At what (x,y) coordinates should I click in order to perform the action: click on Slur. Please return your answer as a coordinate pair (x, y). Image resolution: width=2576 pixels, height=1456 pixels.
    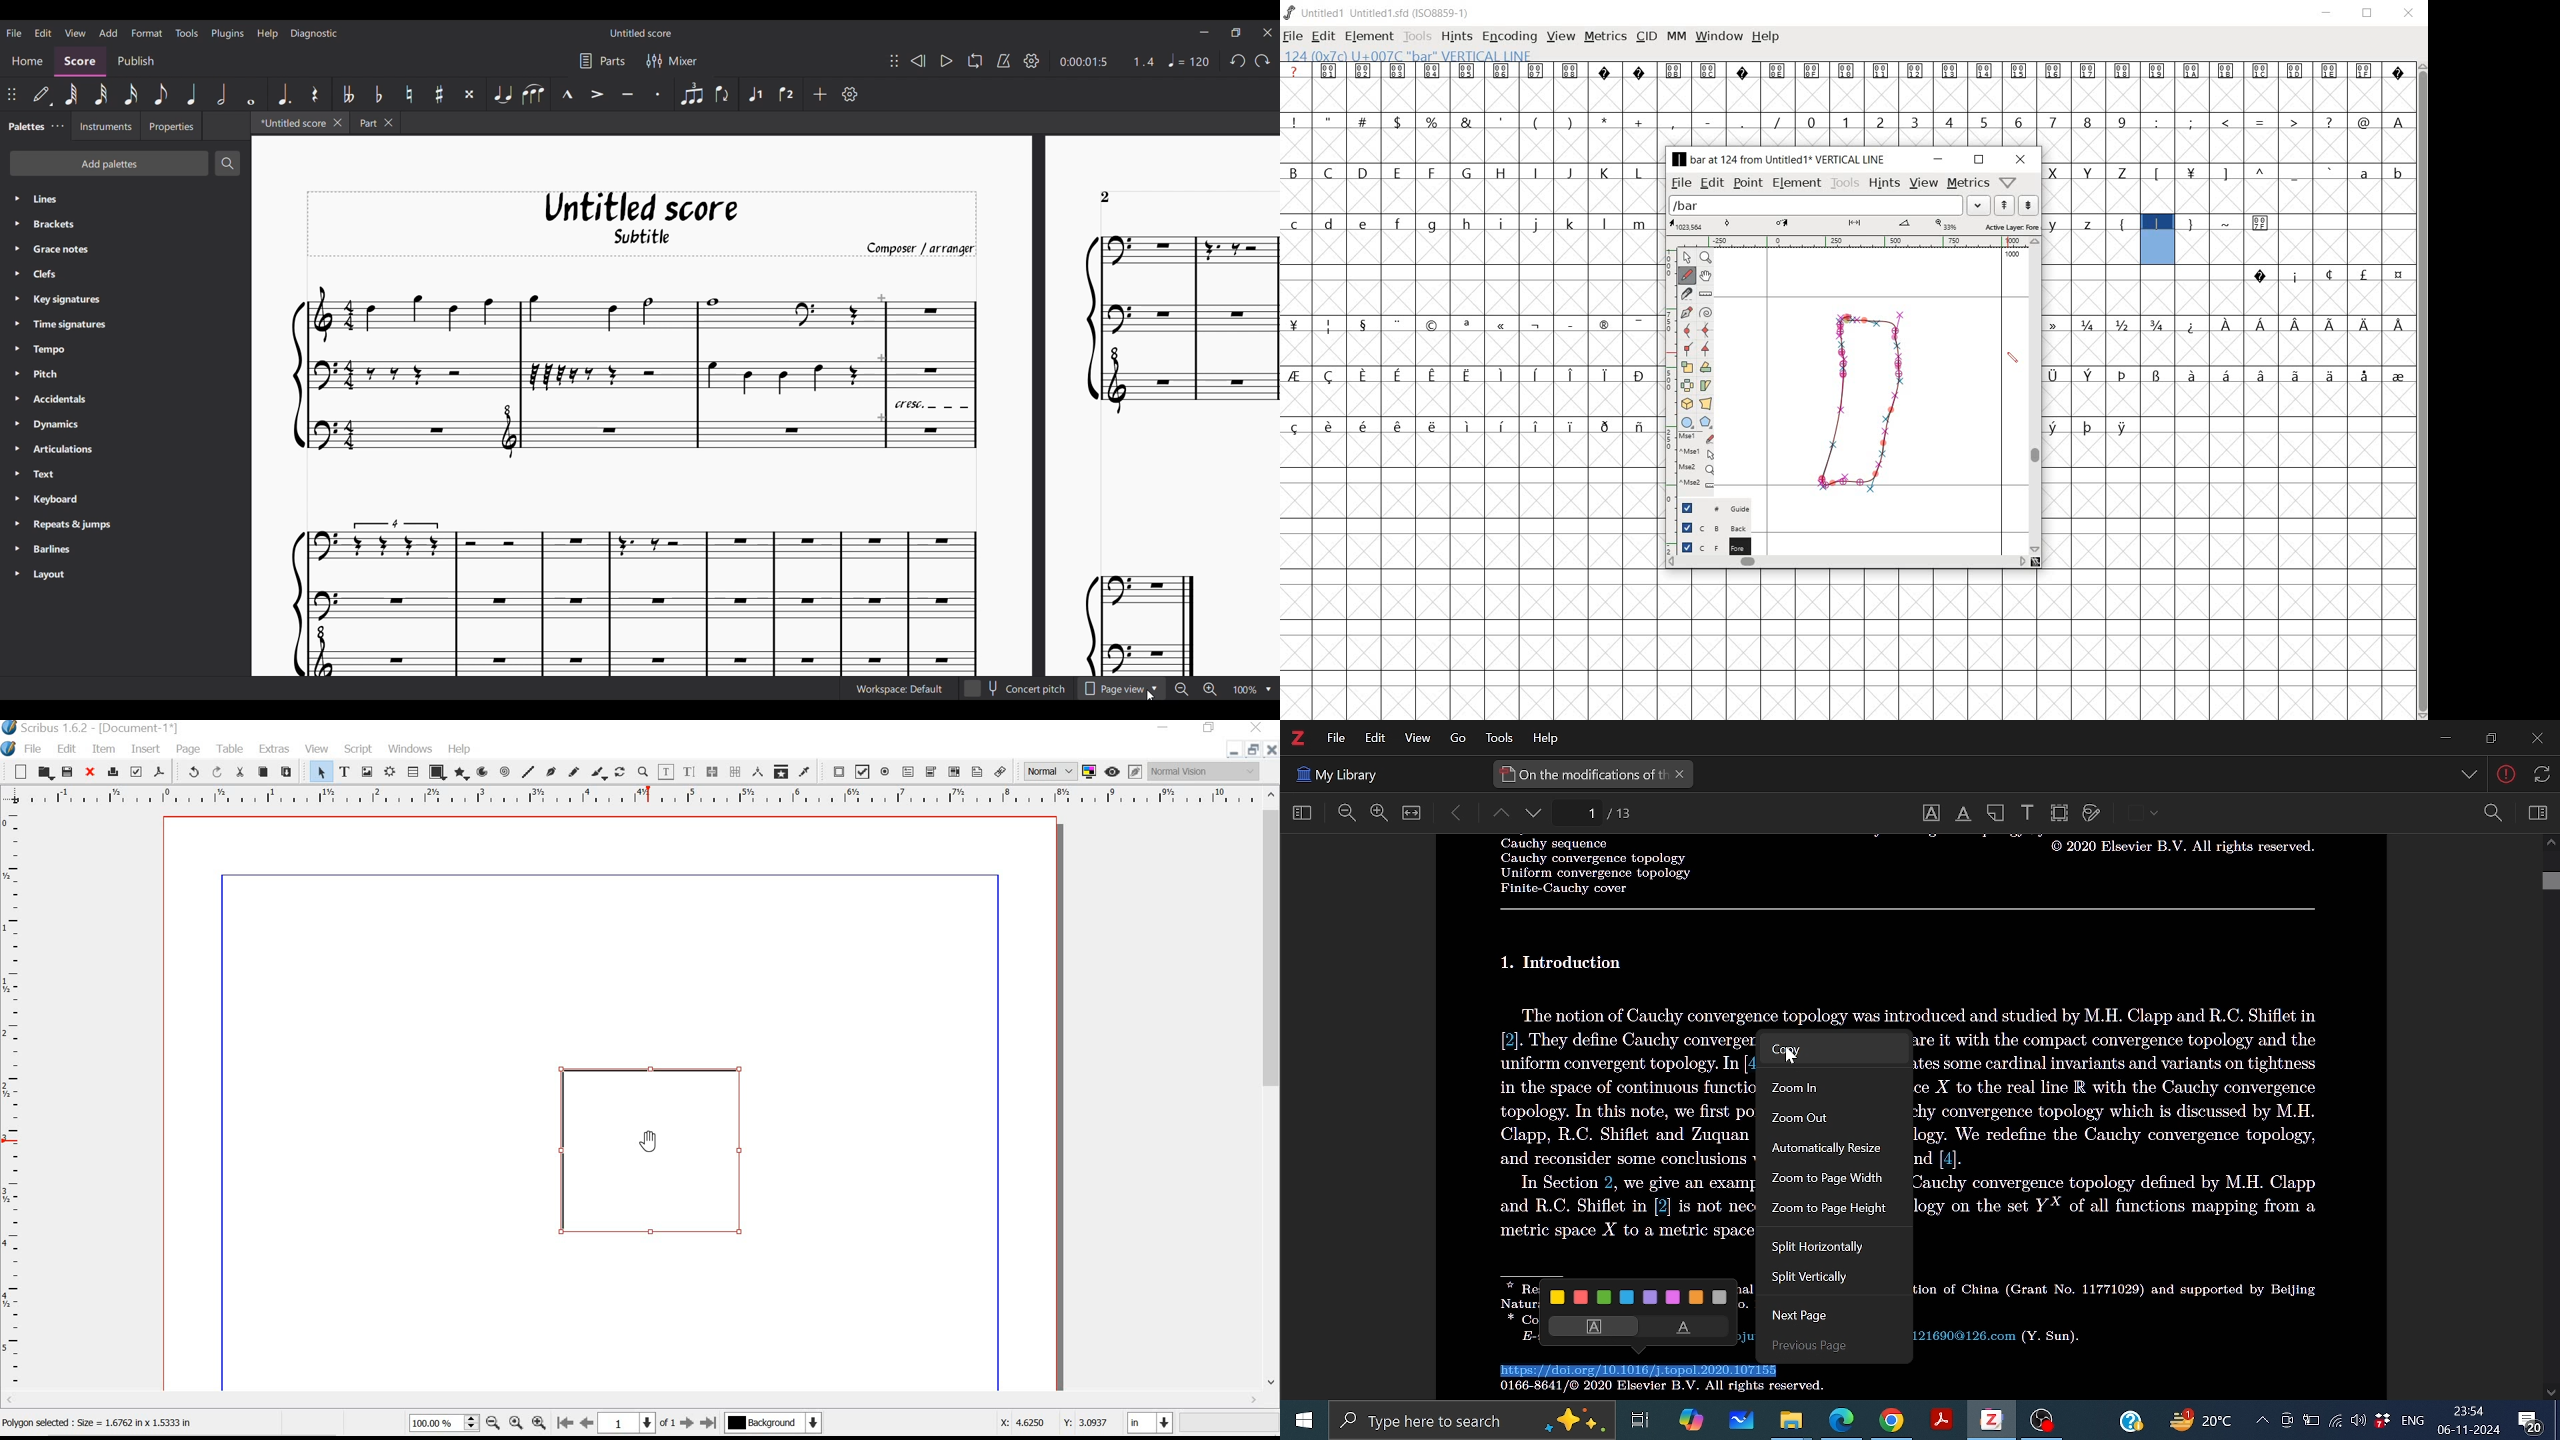
    Looking at the image, I should click on (533, 94).